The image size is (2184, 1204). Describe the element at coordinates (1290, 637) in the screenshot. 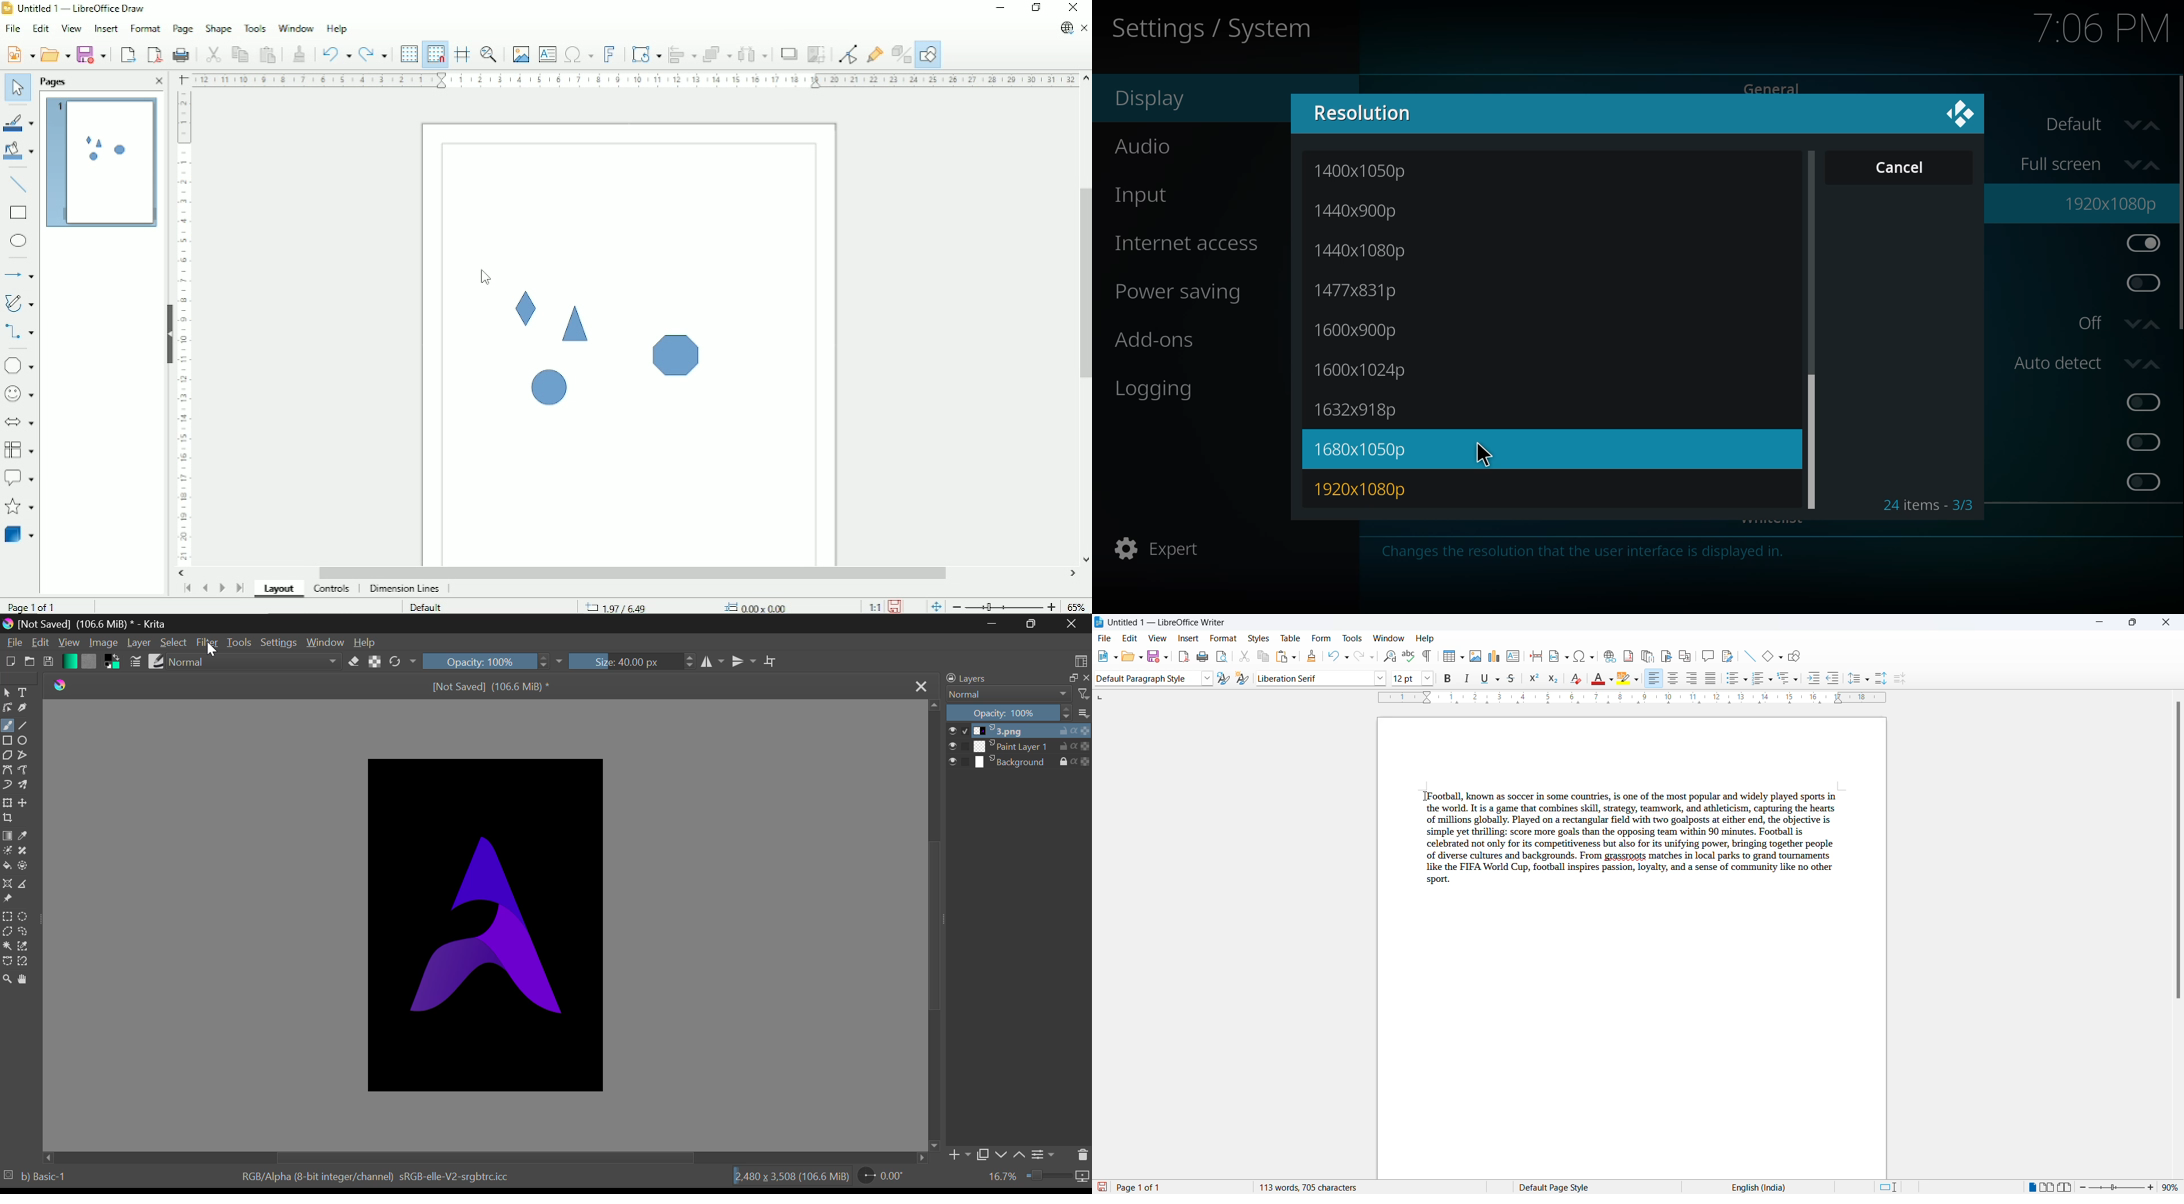

I see `table` at that location.